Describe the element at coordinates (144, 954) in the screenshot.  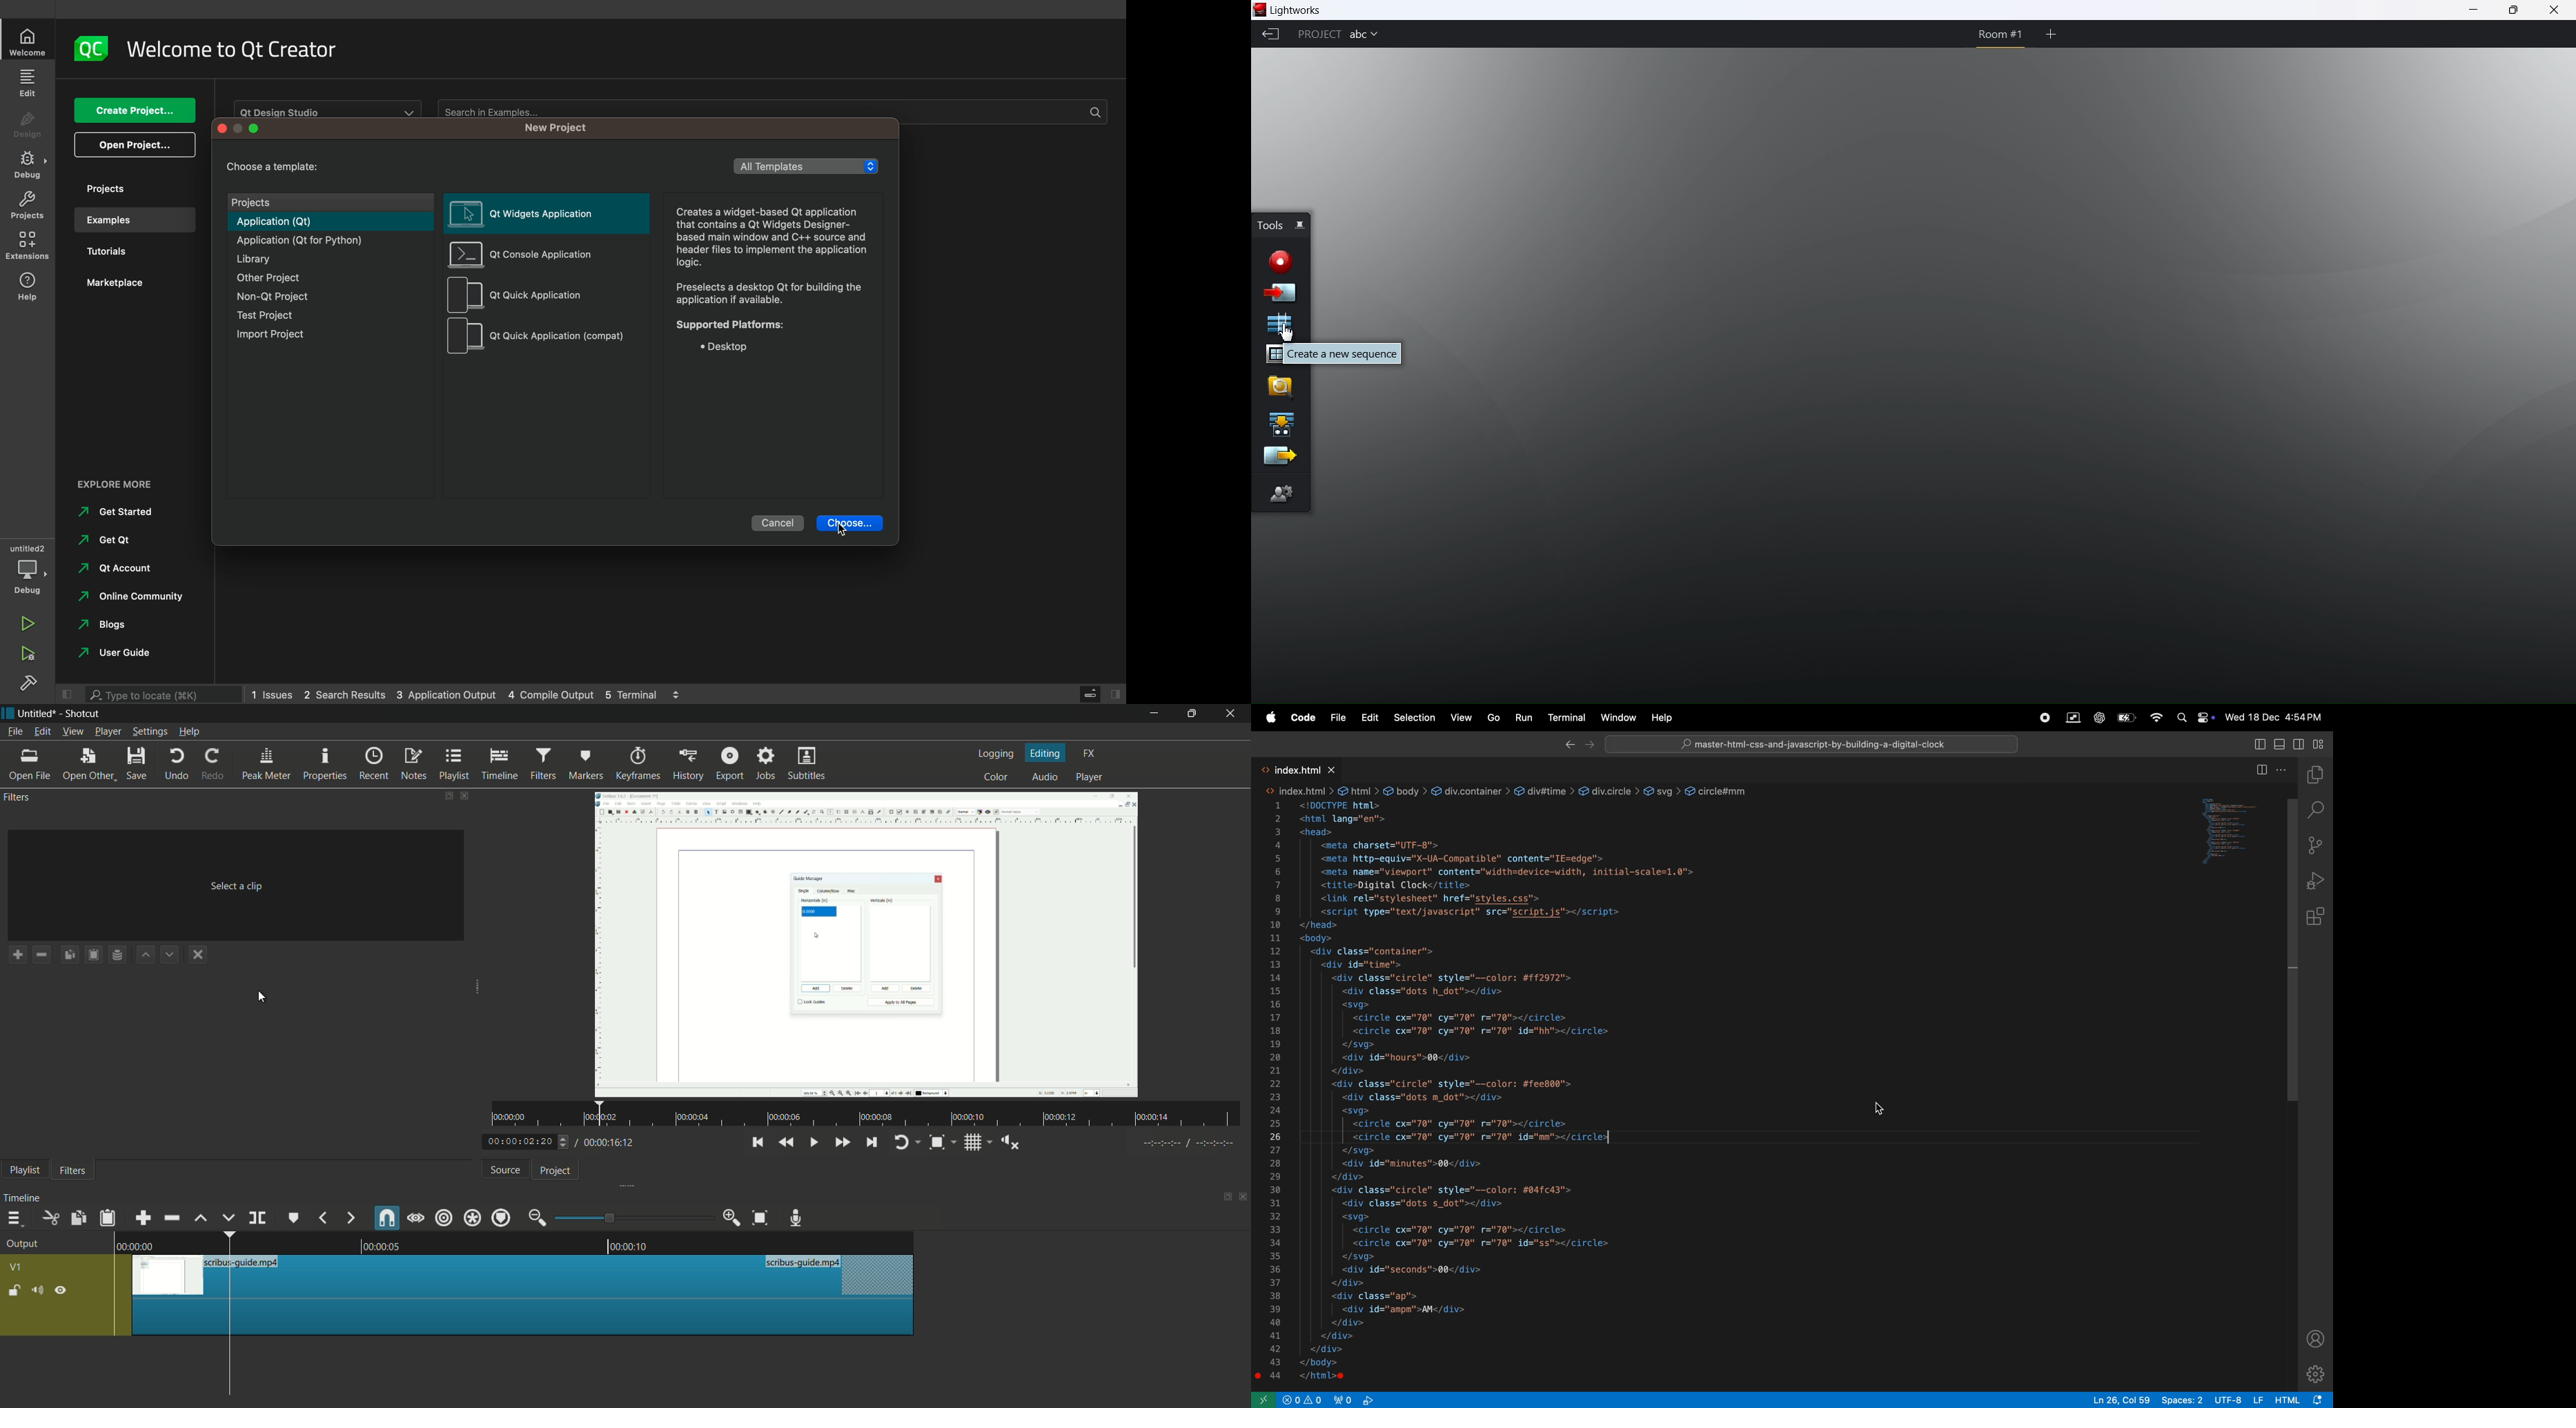
I see `move filter up` at that location.